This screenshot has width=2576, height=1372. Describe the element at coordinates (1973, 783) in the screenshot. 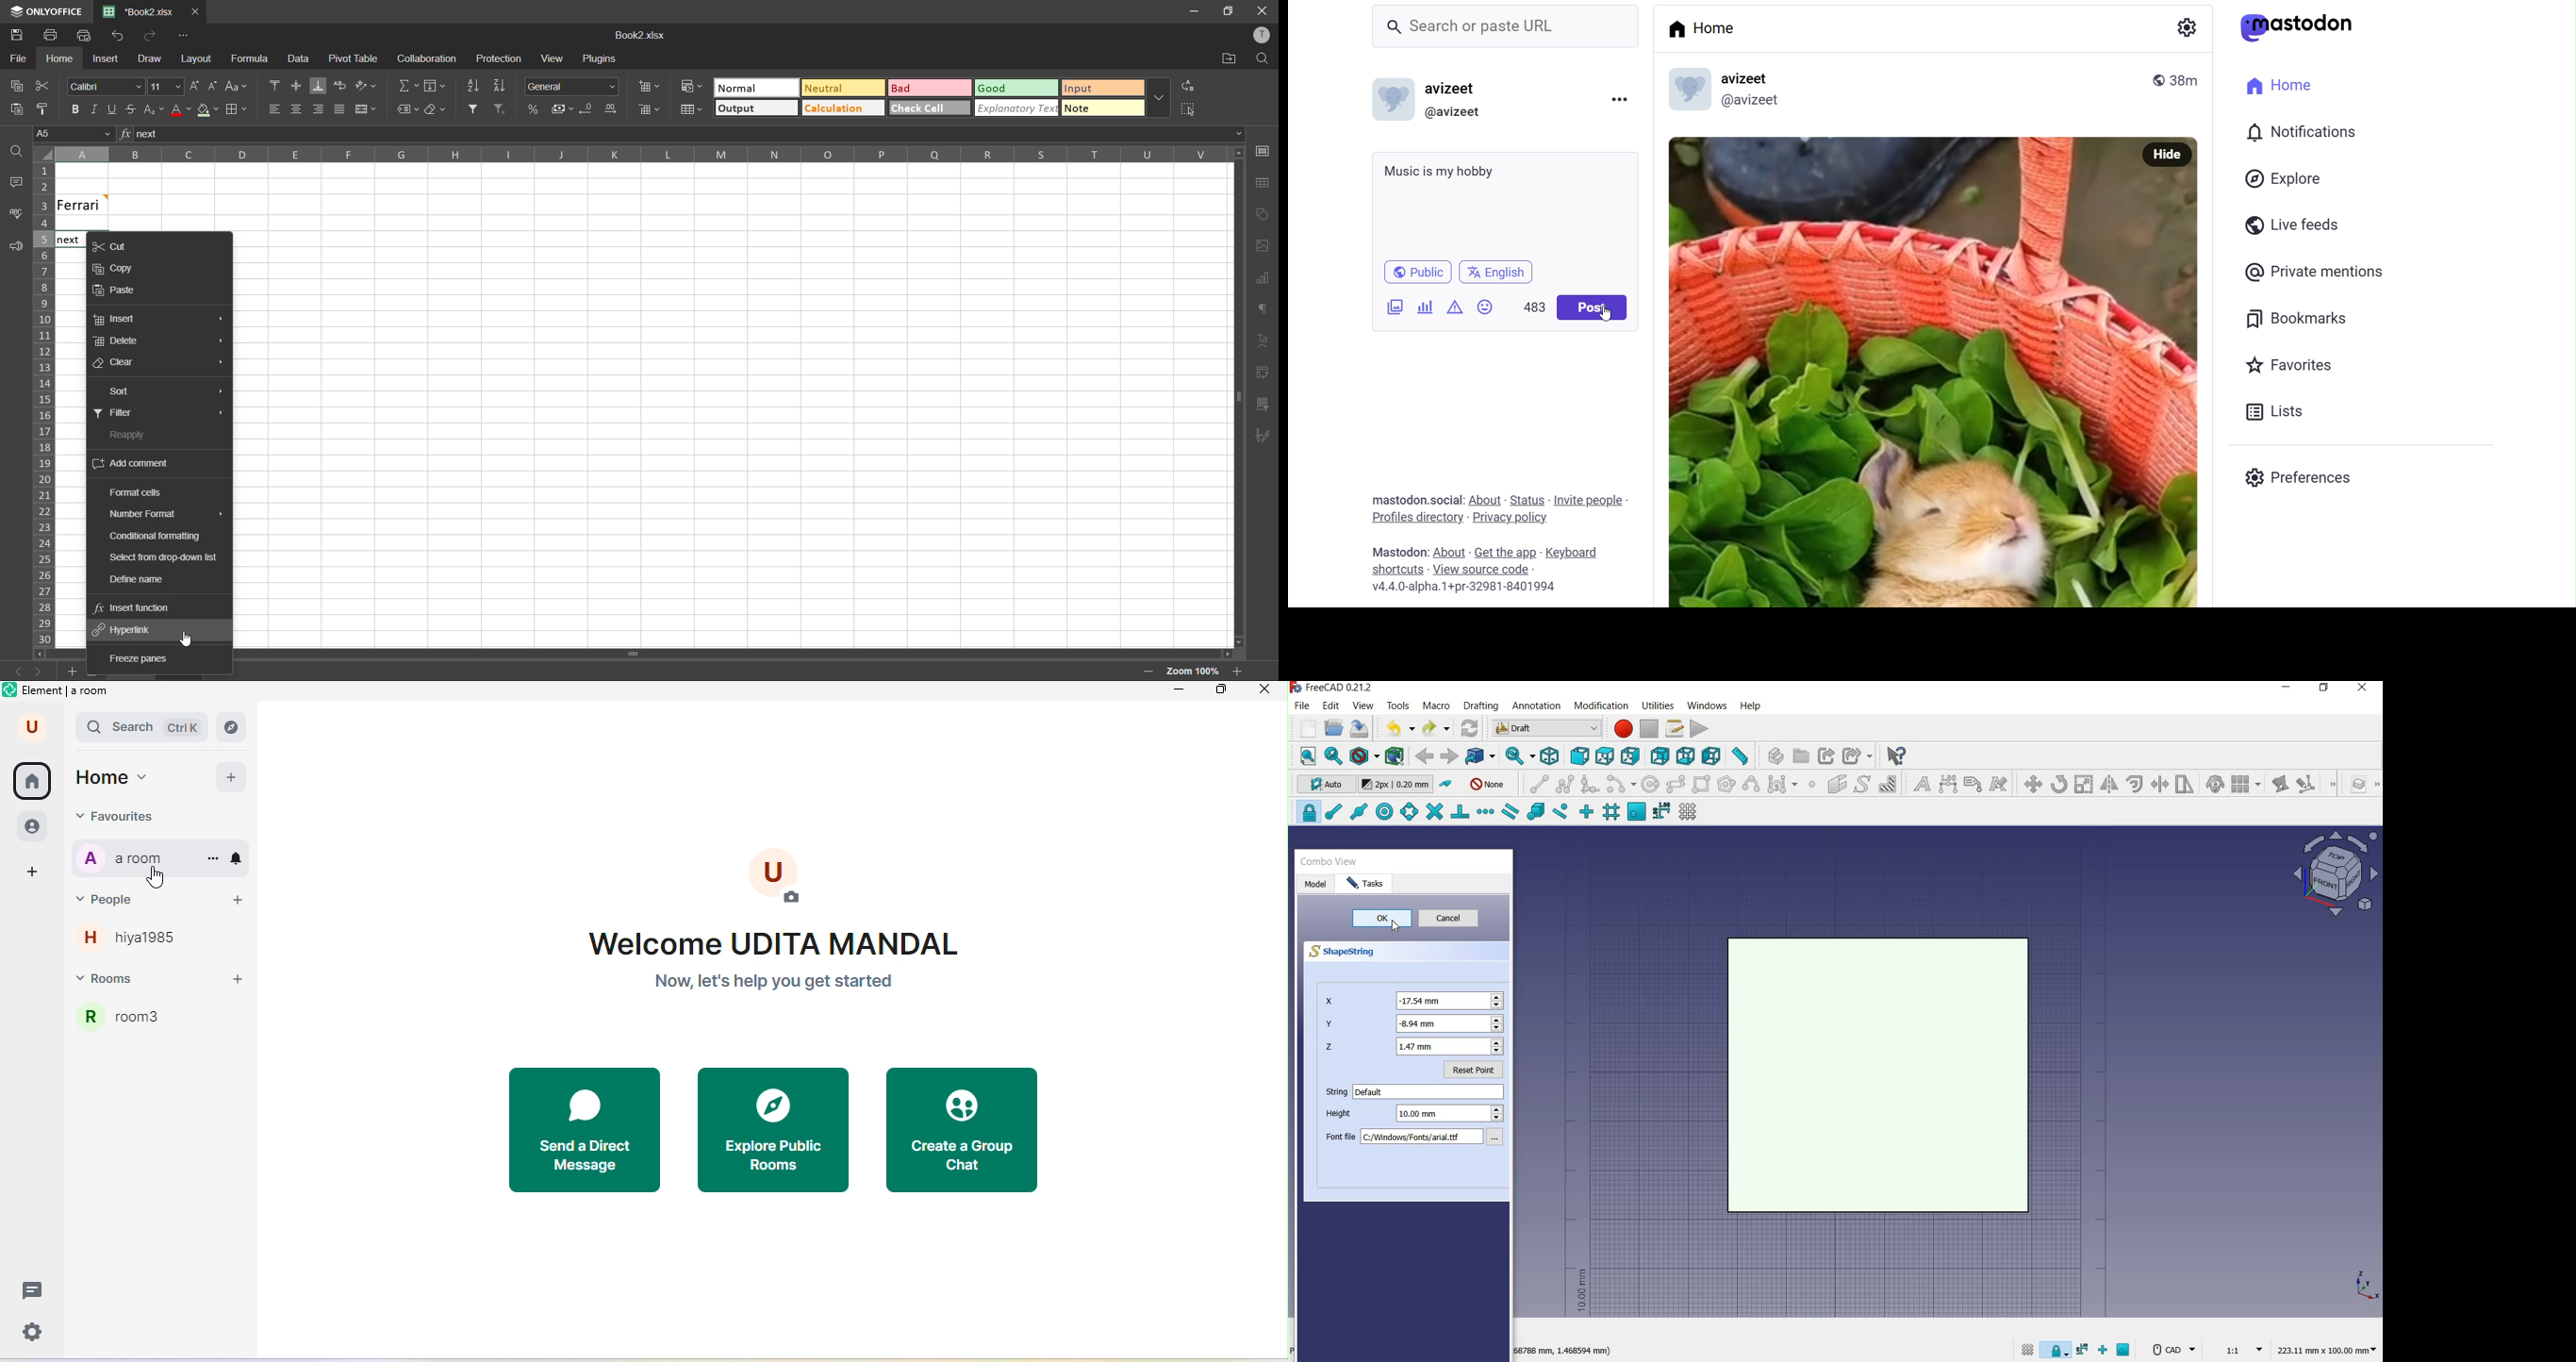

I see `label` at that location.